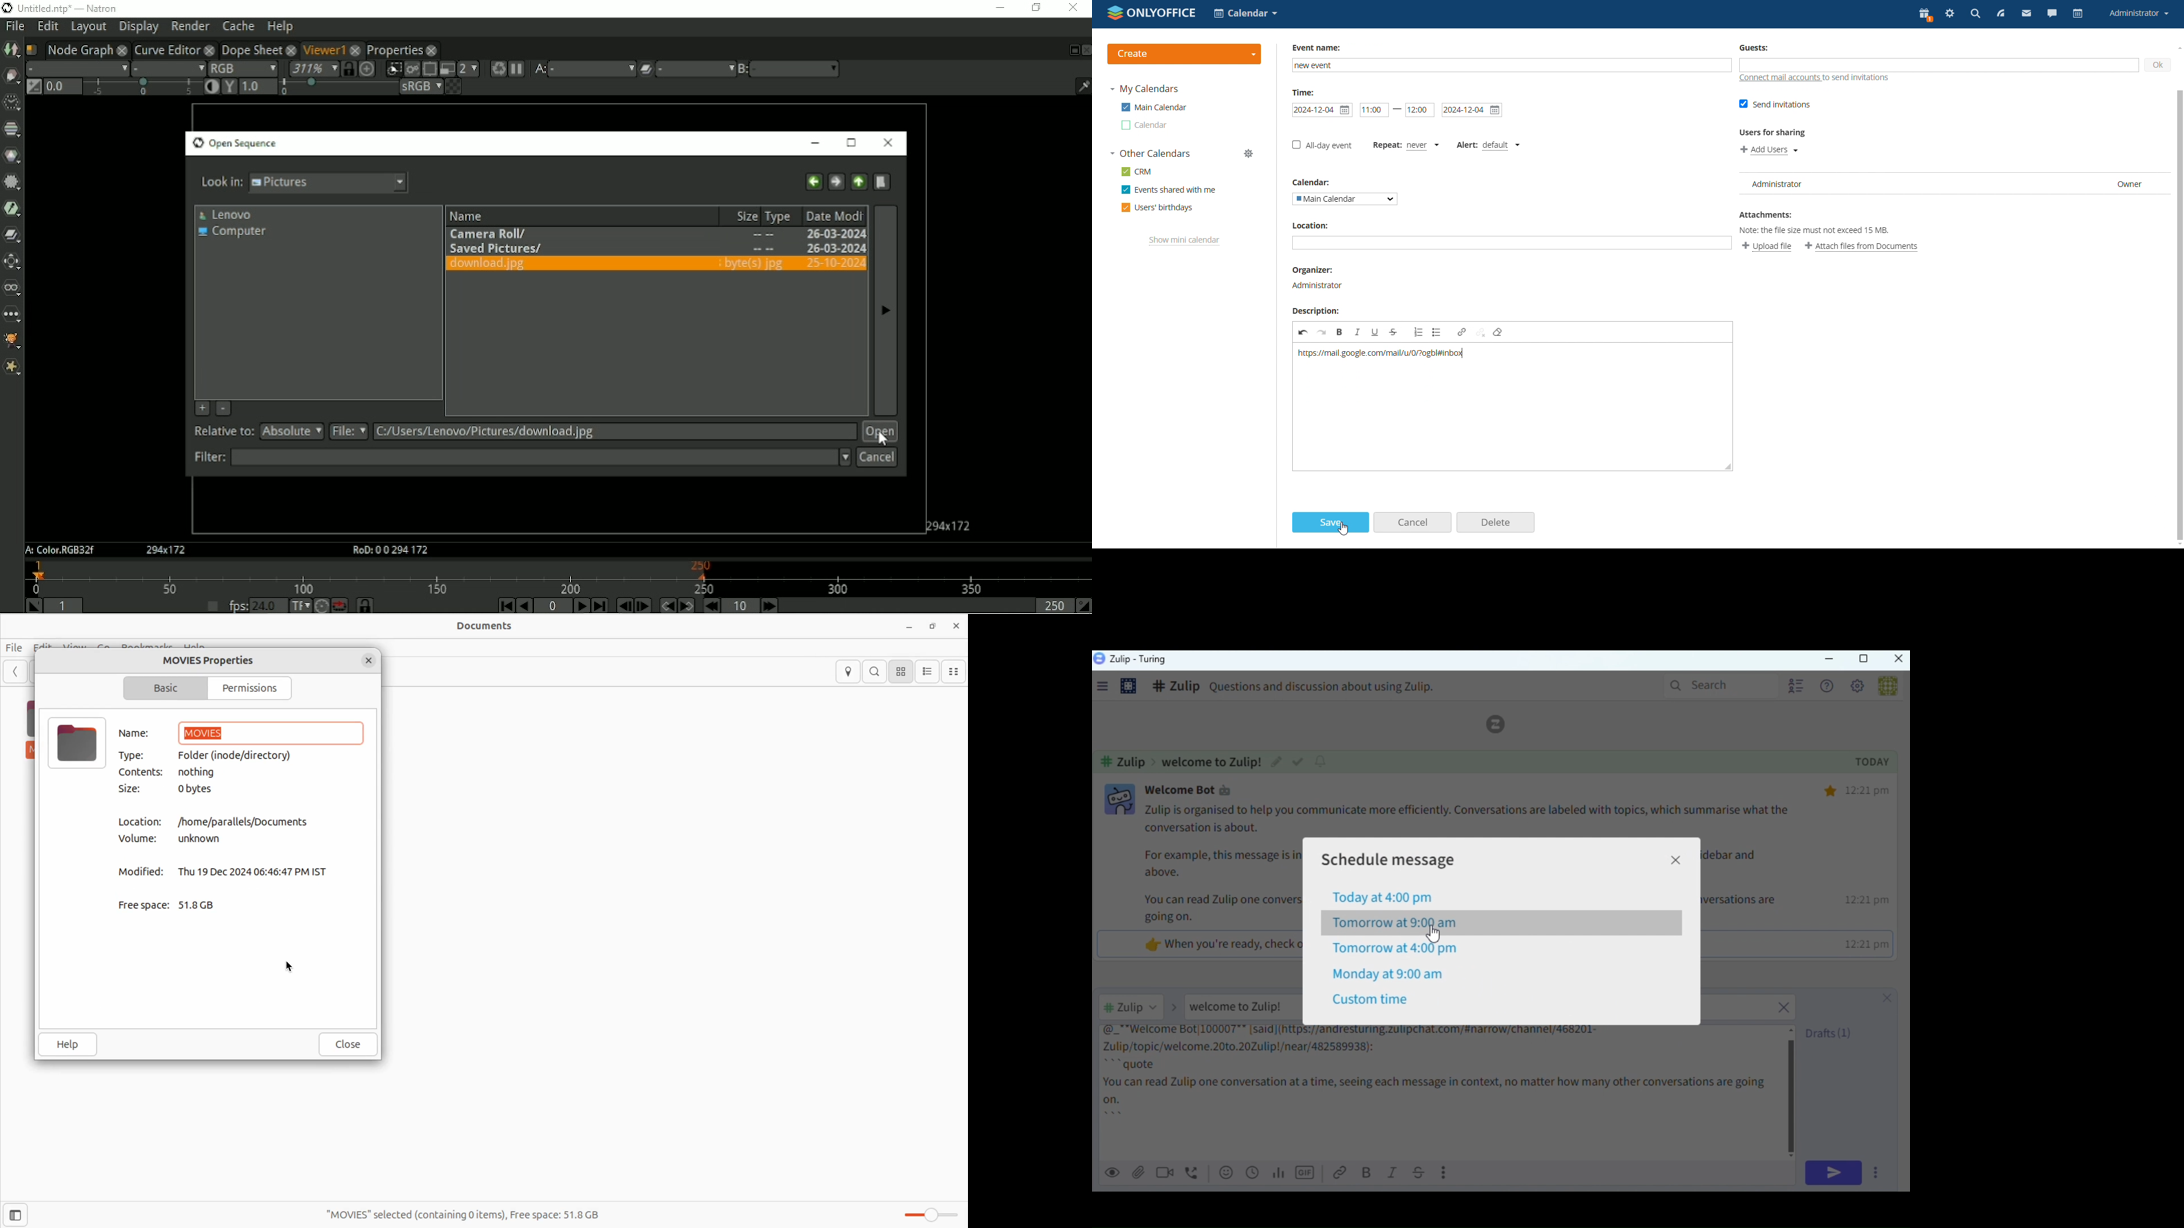  Describe the element at coordinates (1194, 1172) in the screenshot. I see `VoiceCall` at that location.